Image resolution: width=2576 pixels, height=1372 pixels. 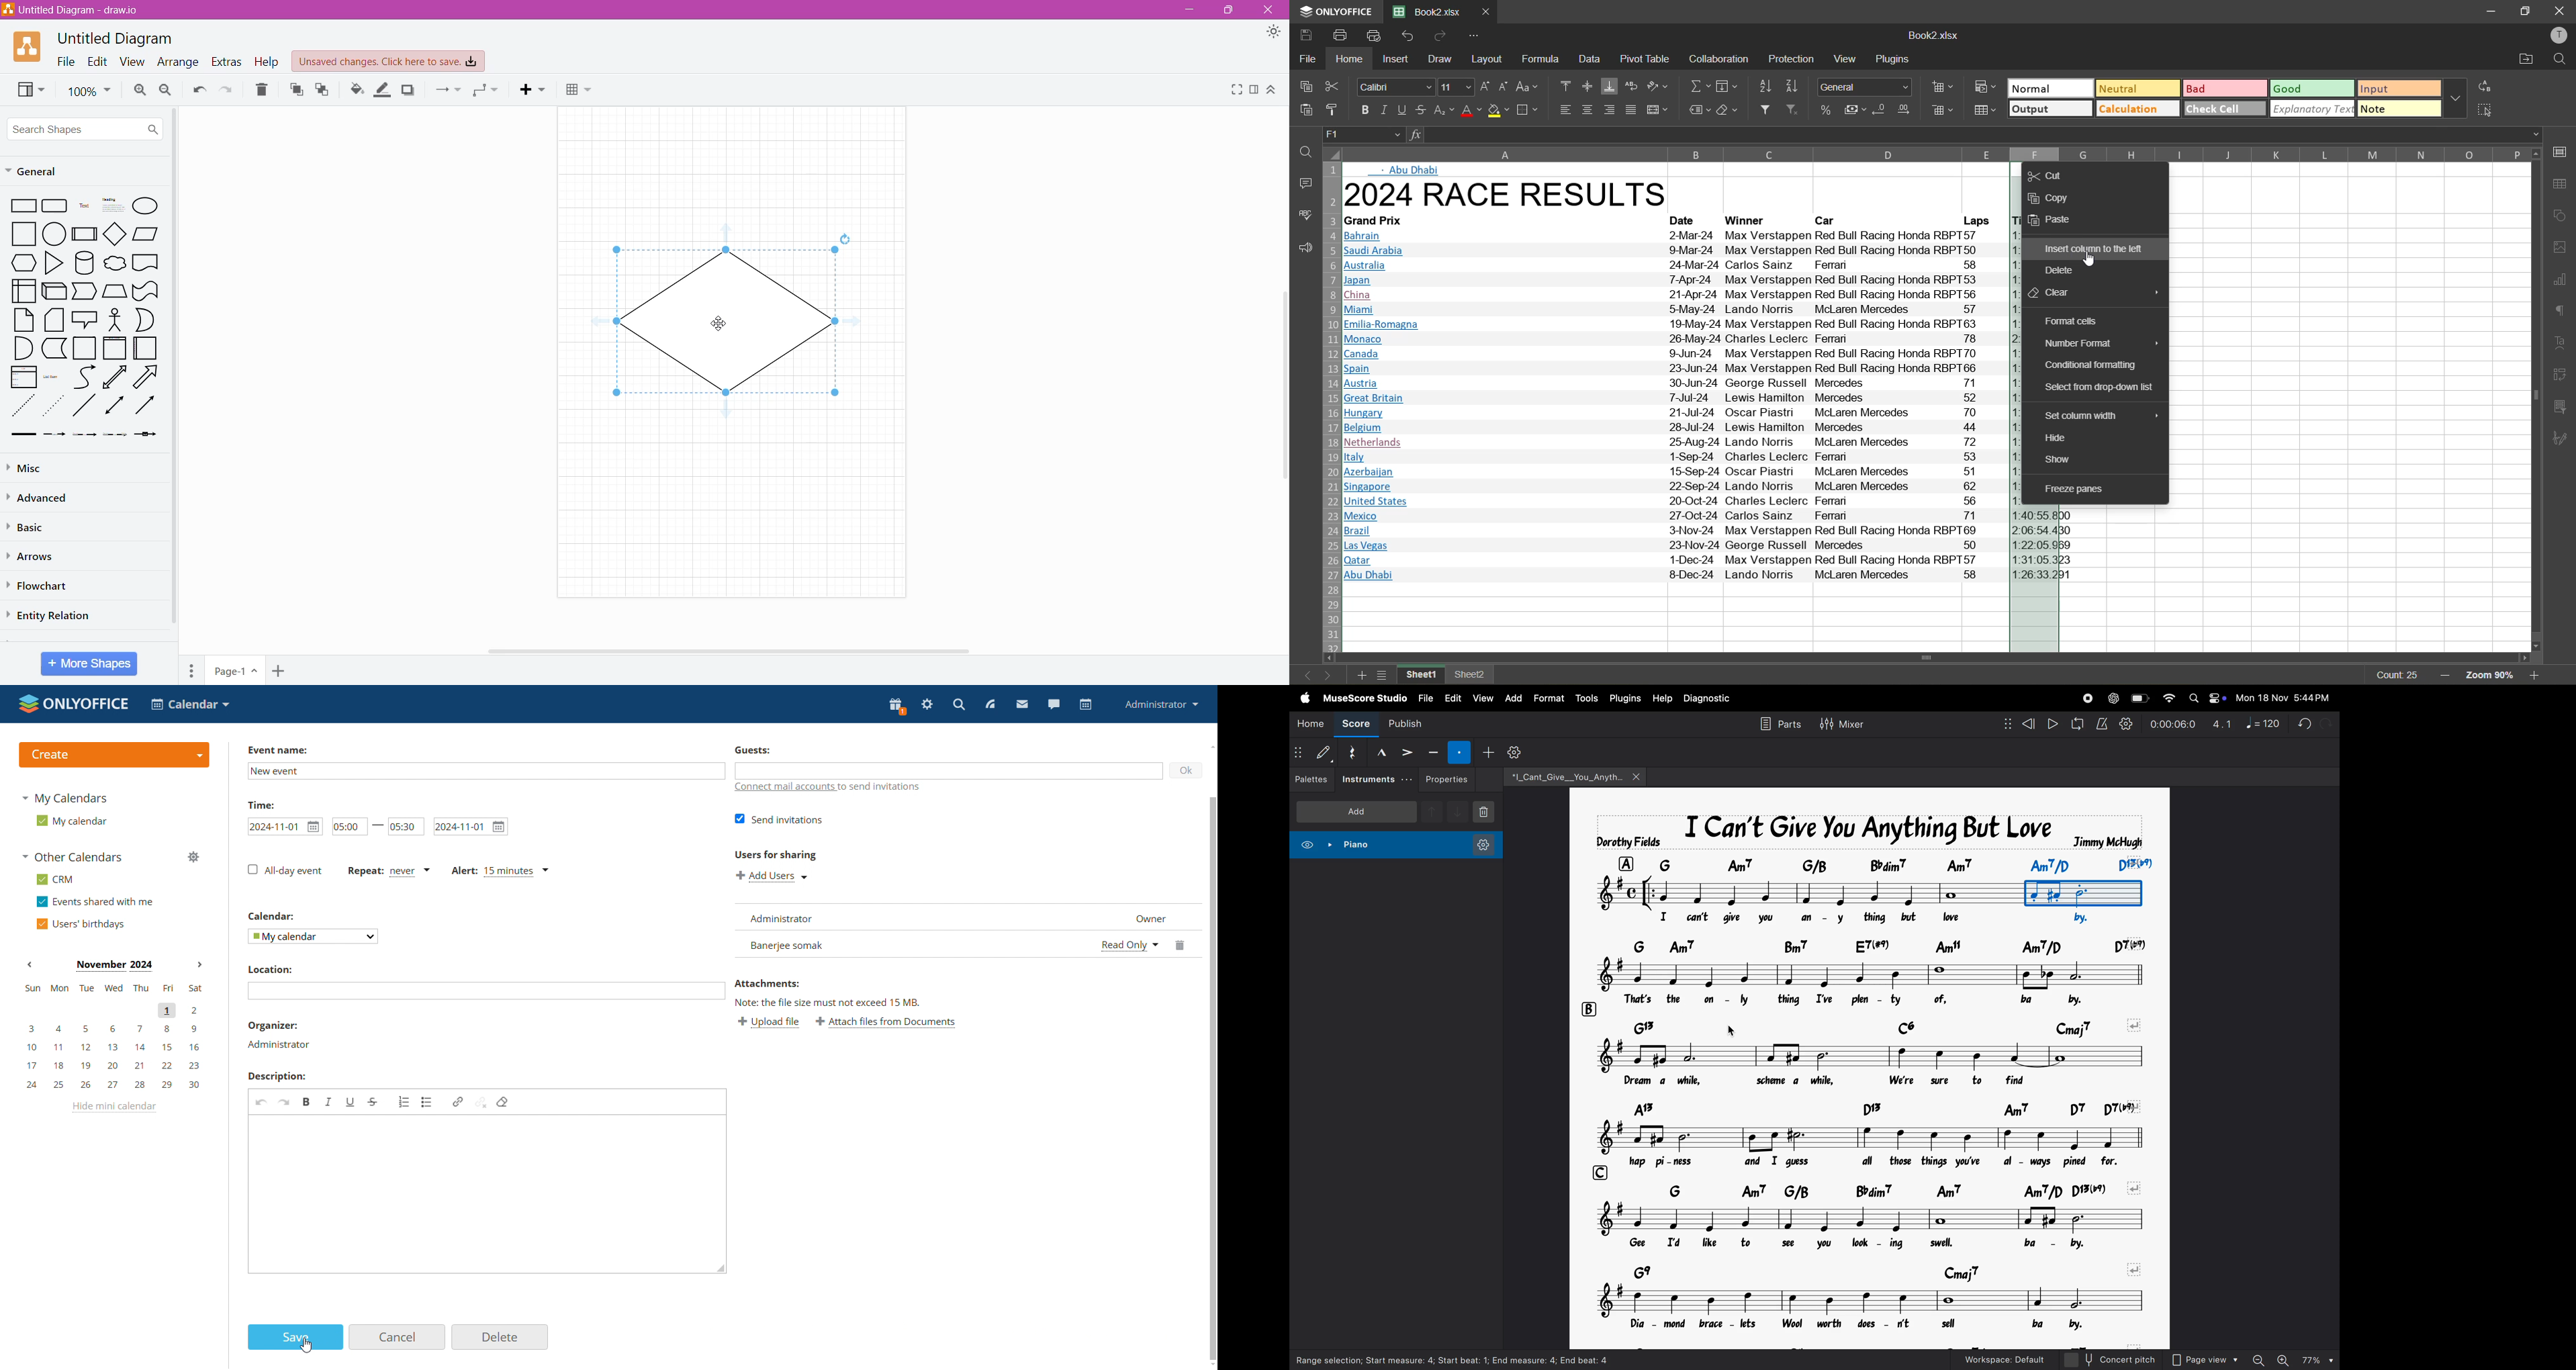 I want to click on Designation of the user, so click(x=1148, y=917).